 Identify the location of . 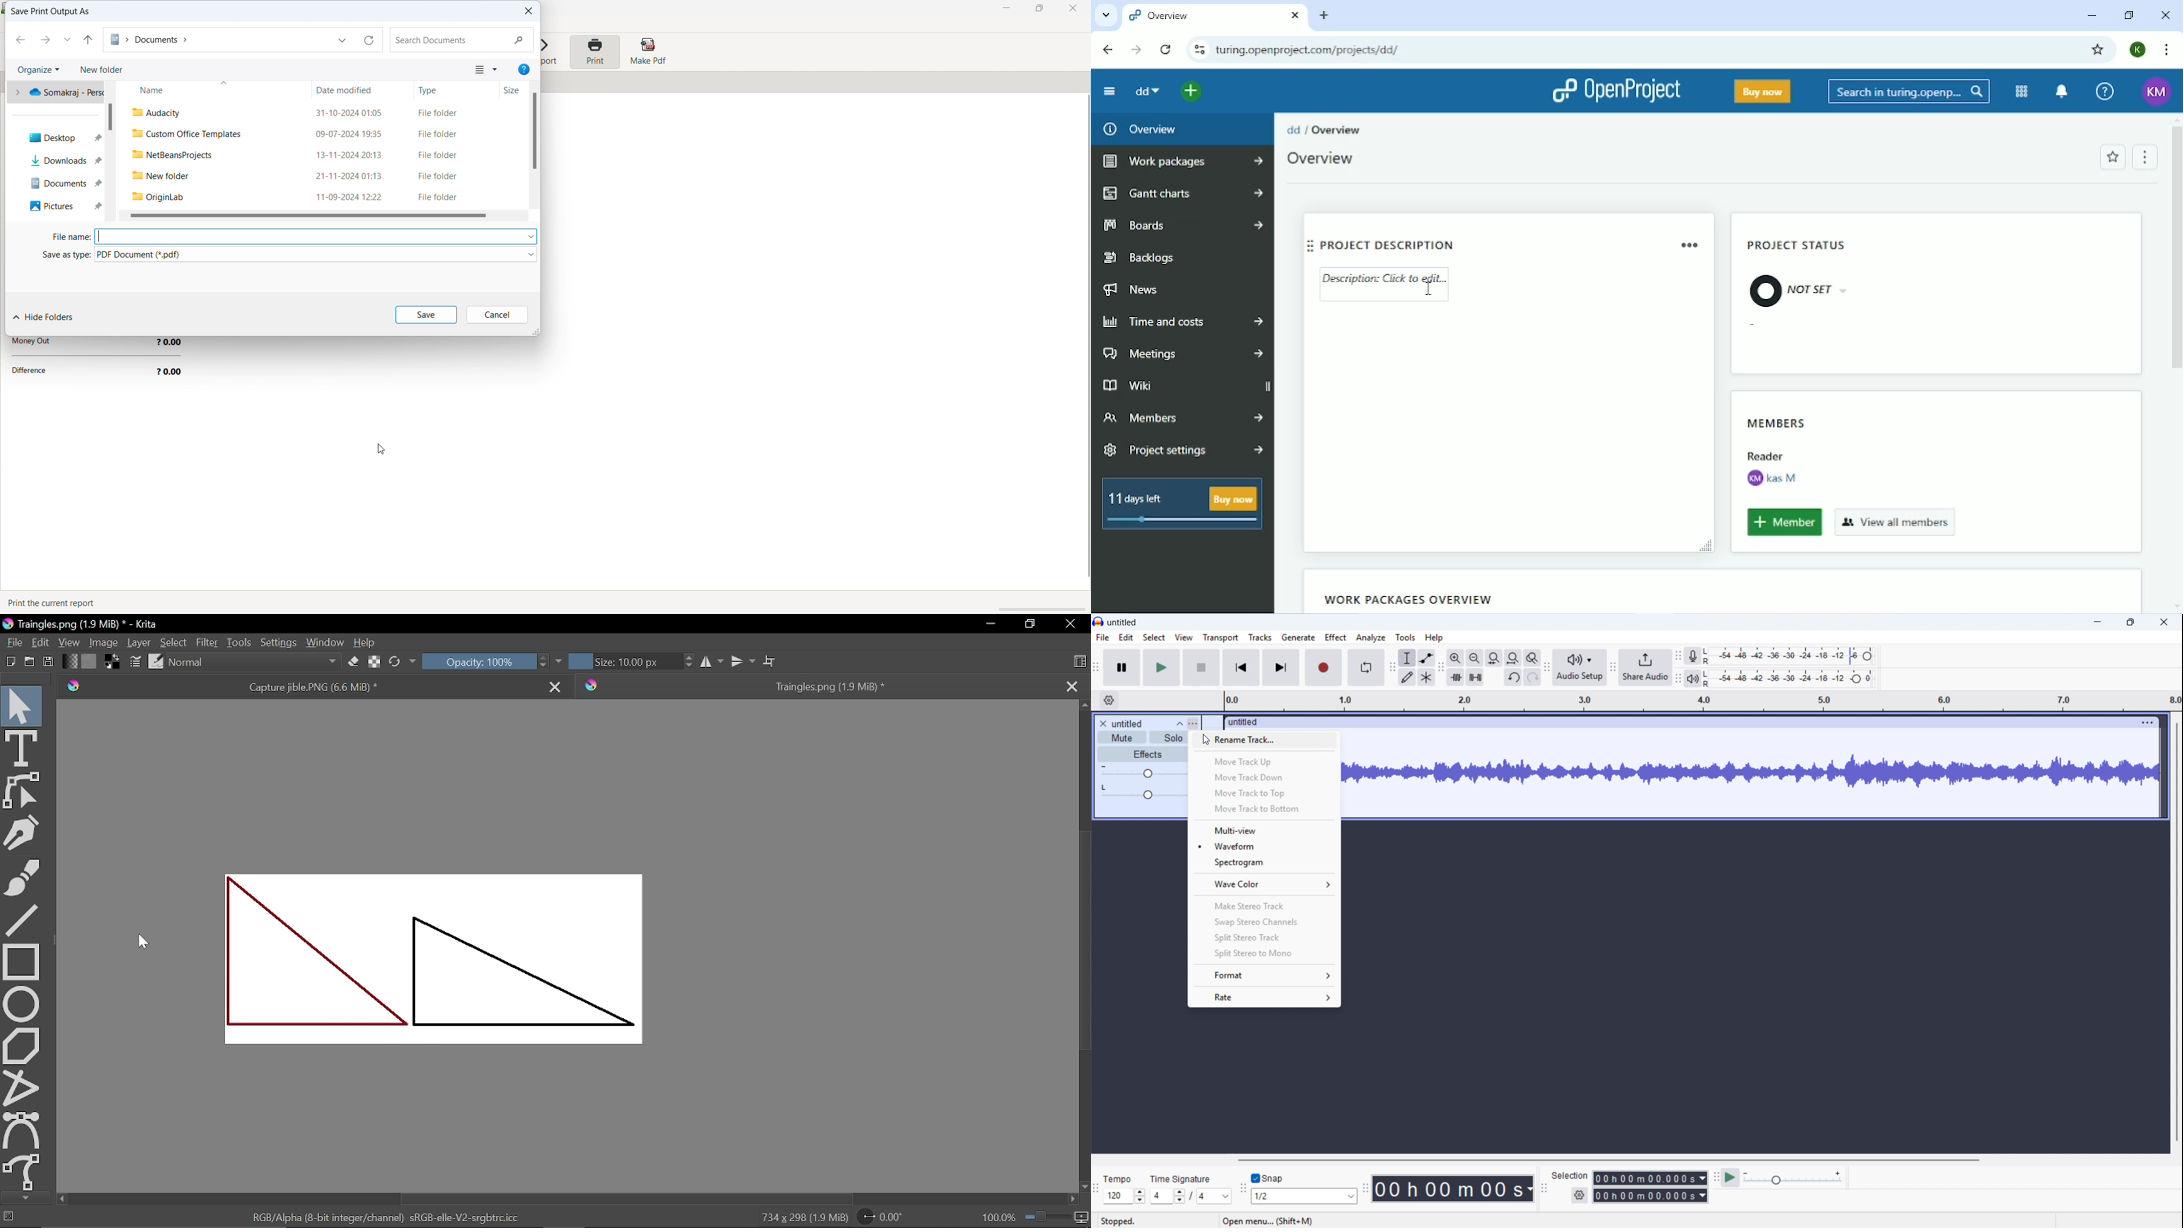
(1793, 1177).